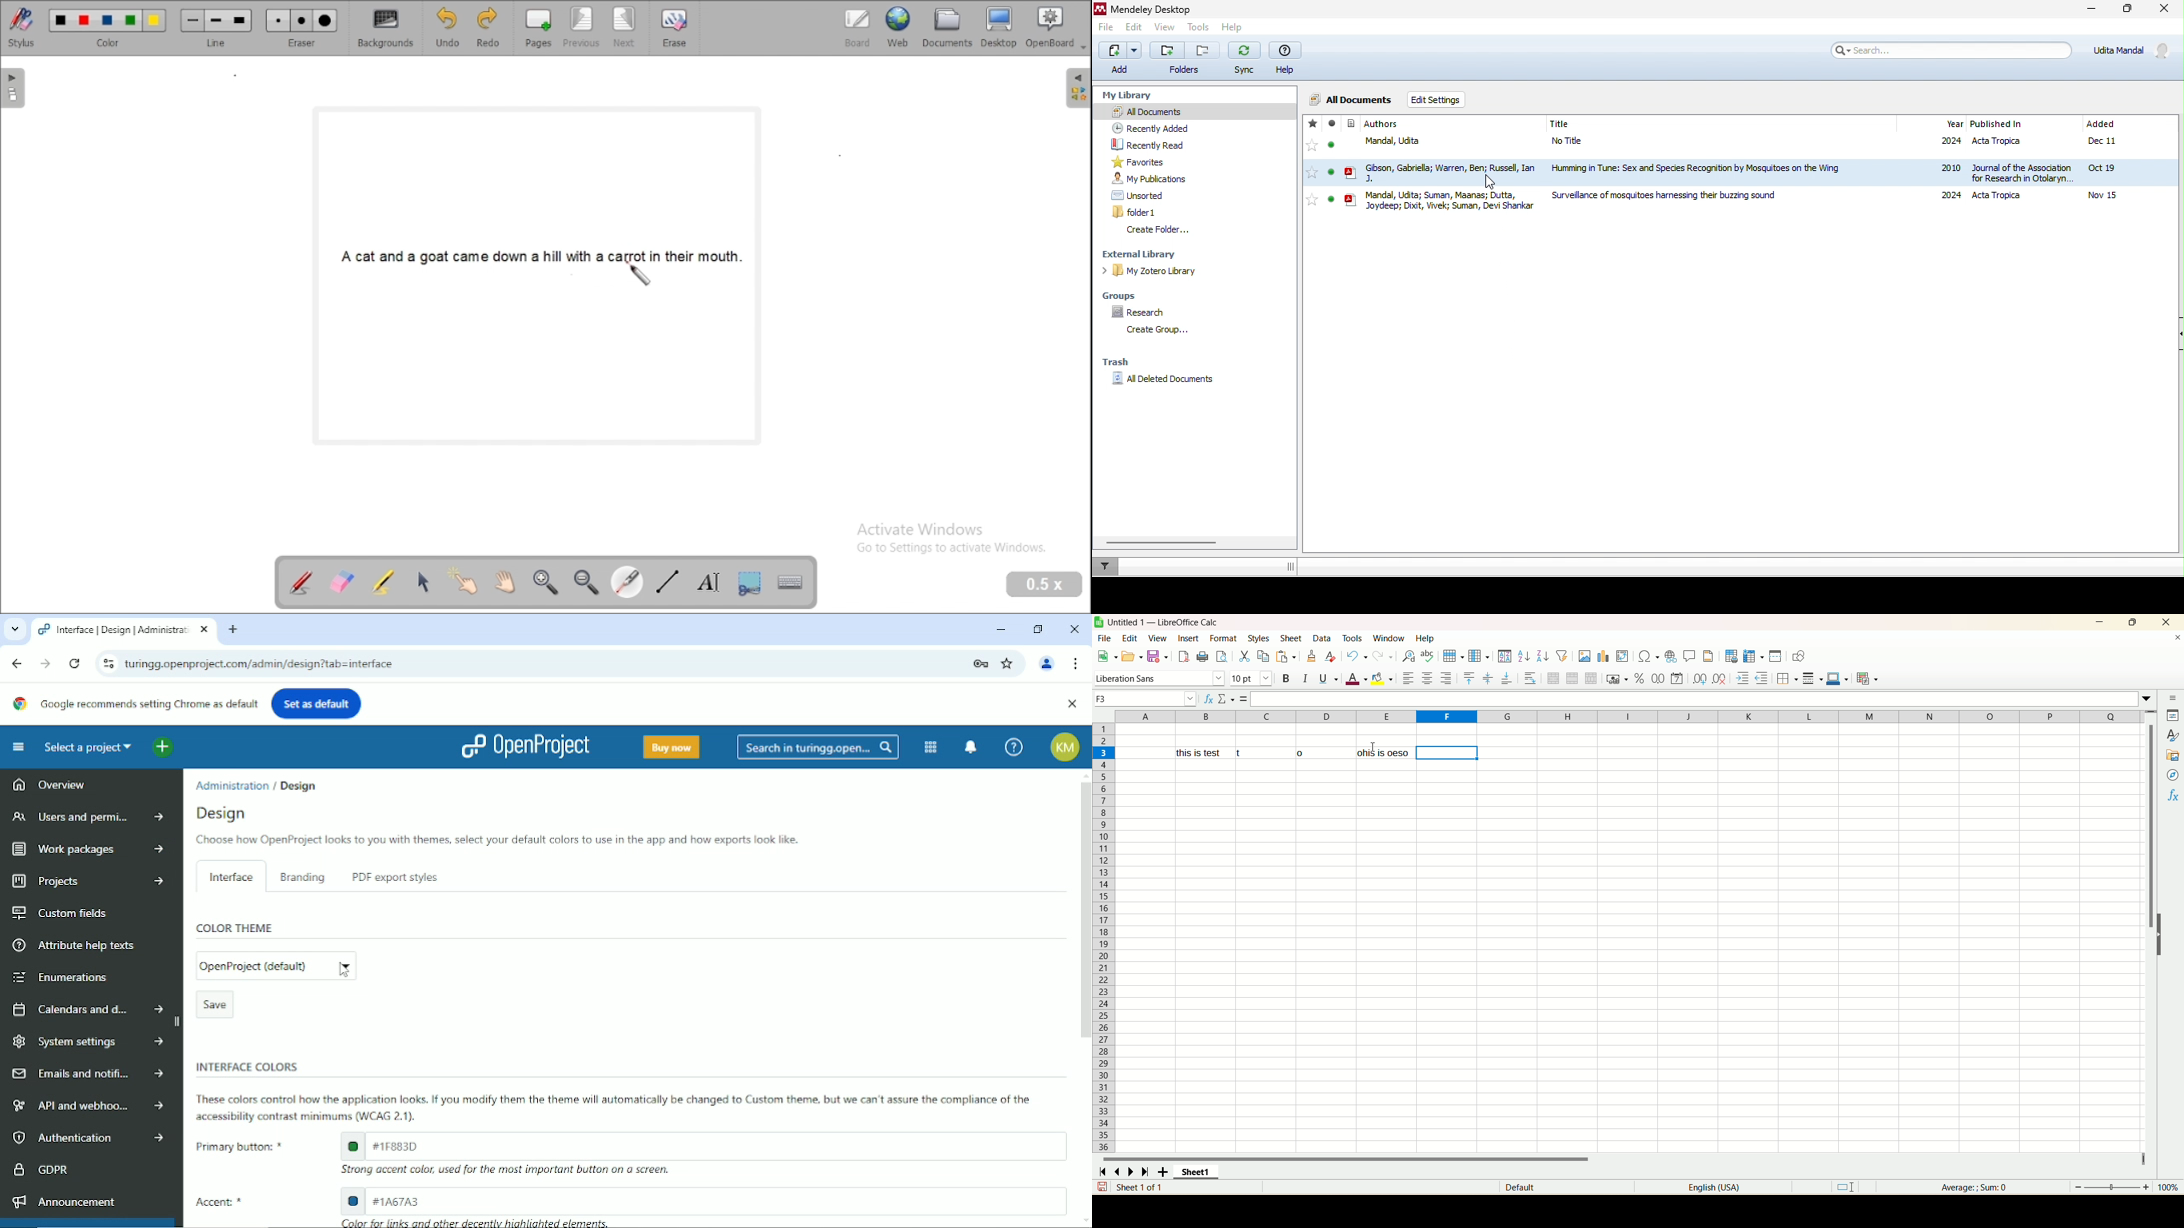  I want to click on spelling, so click(1428, 656).